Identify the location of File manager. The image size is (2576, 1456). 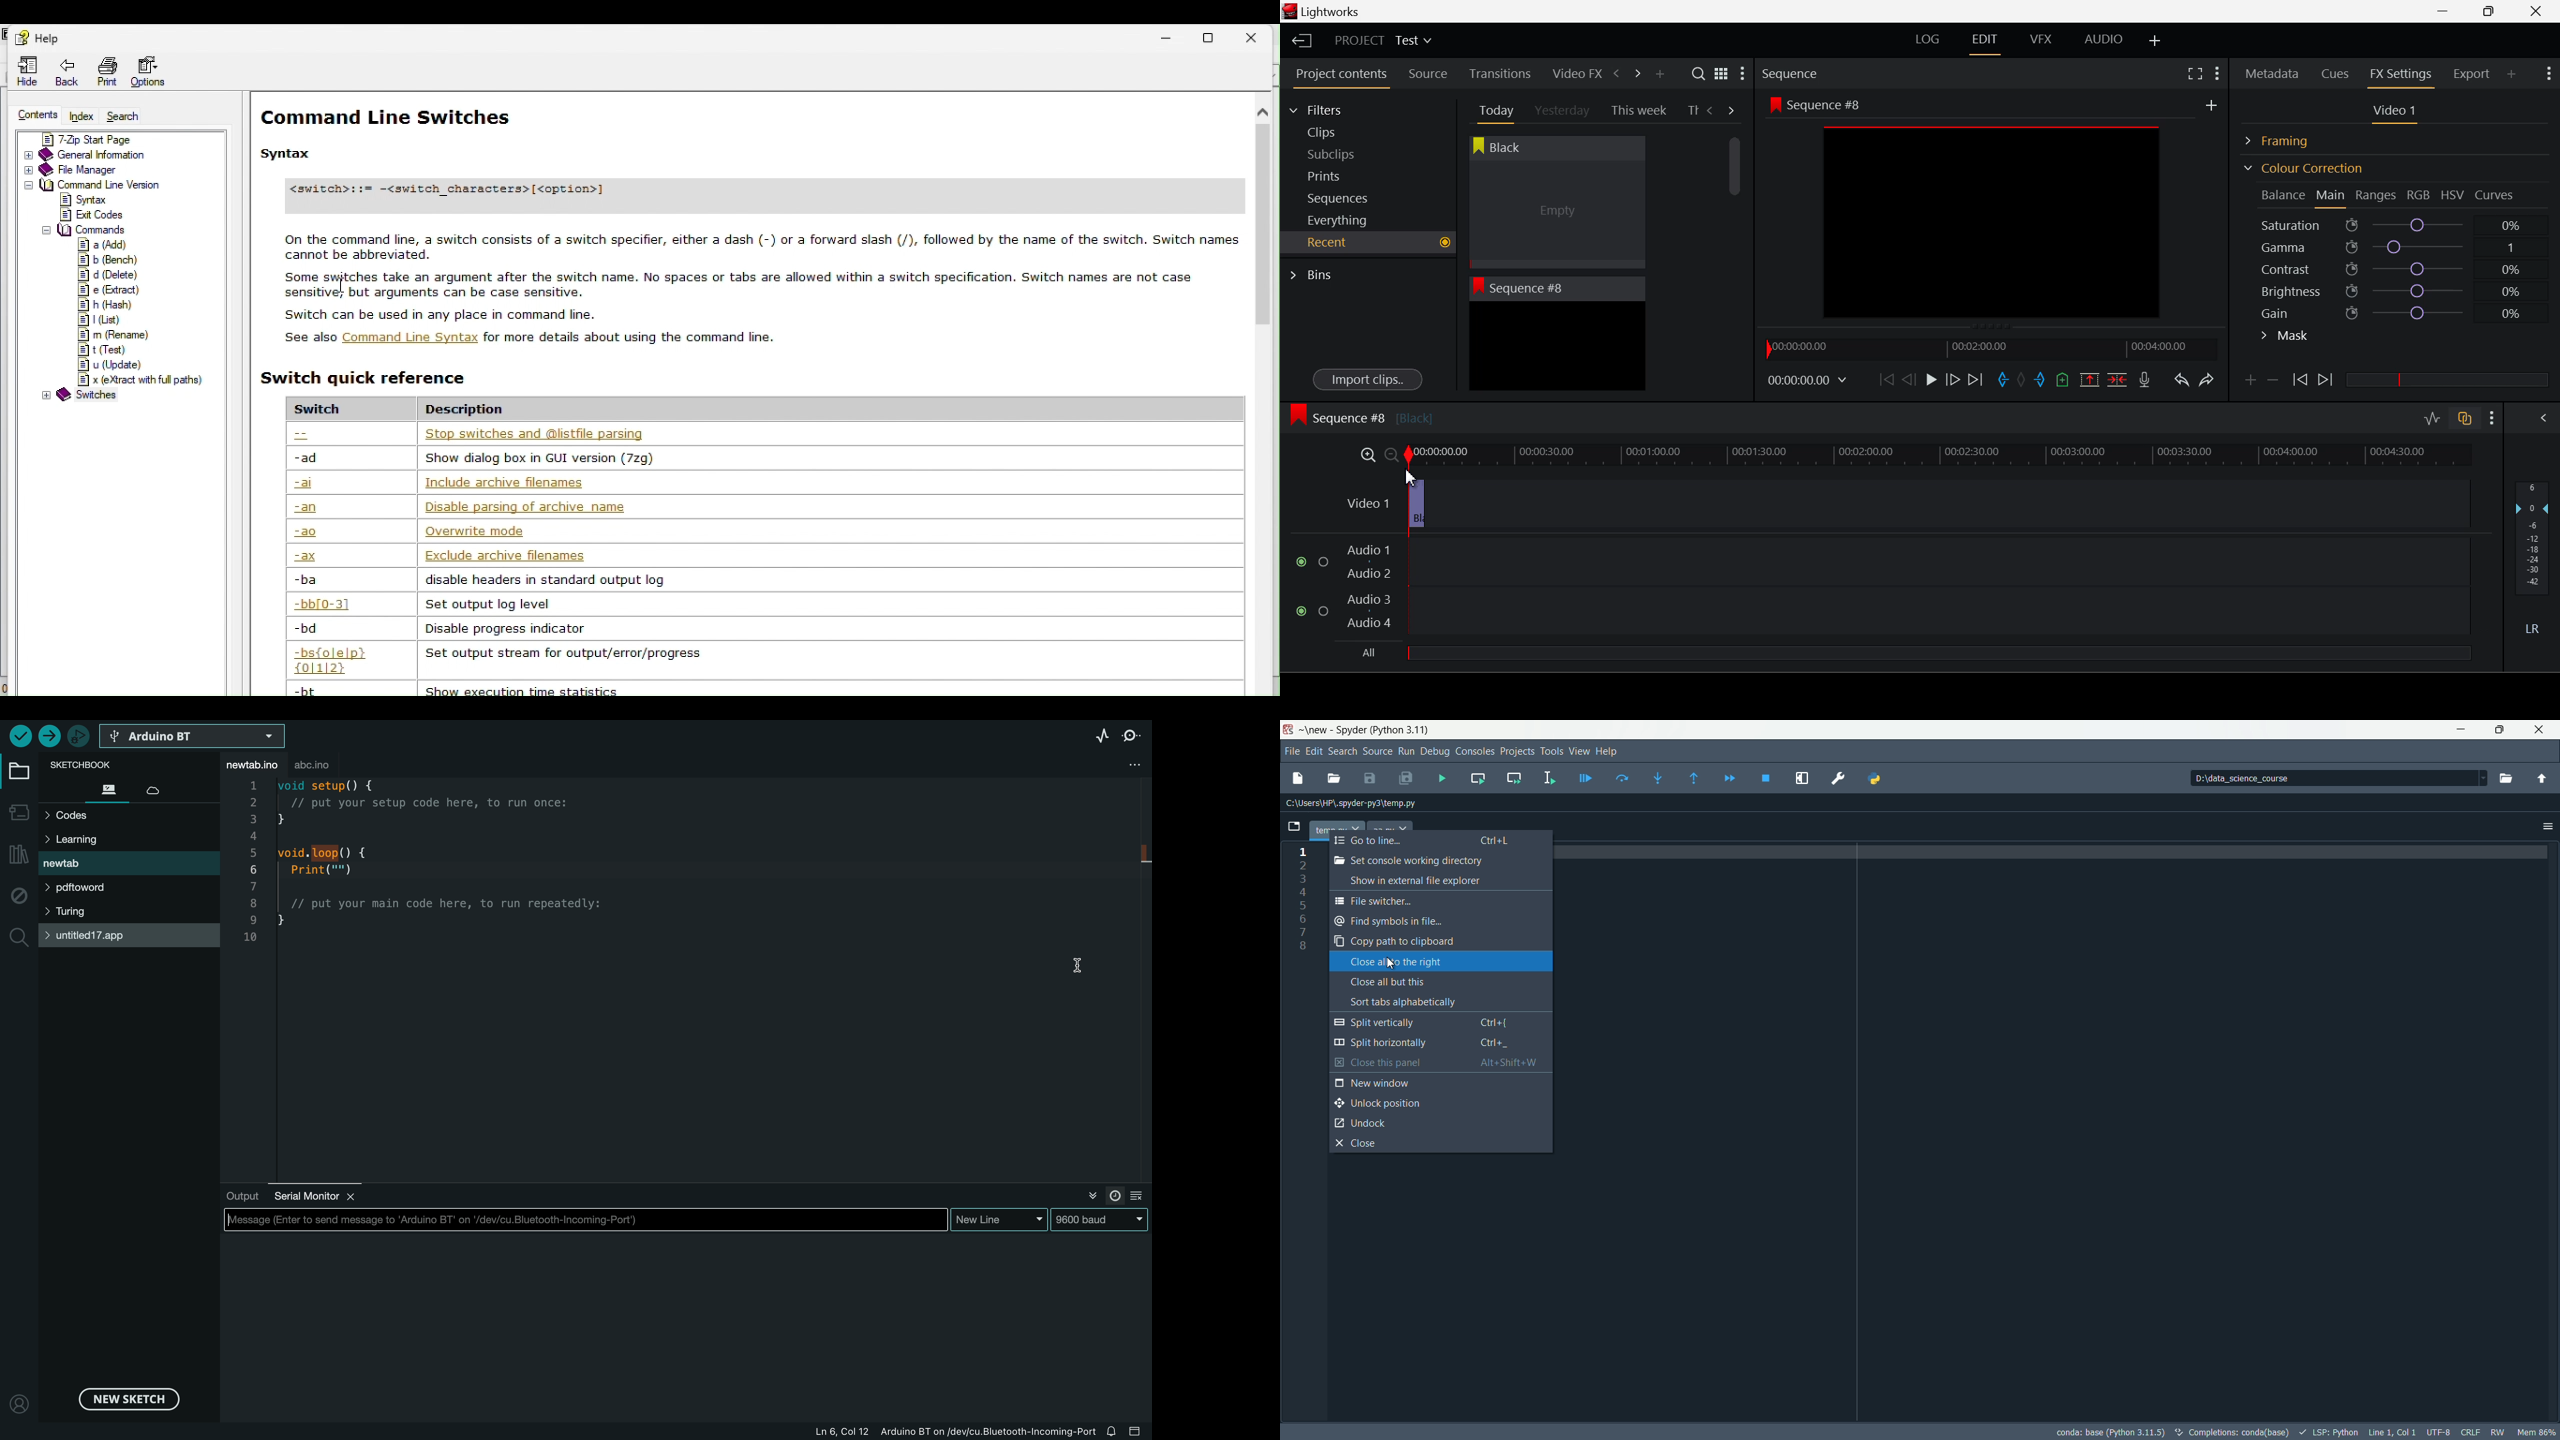
(124, 171).